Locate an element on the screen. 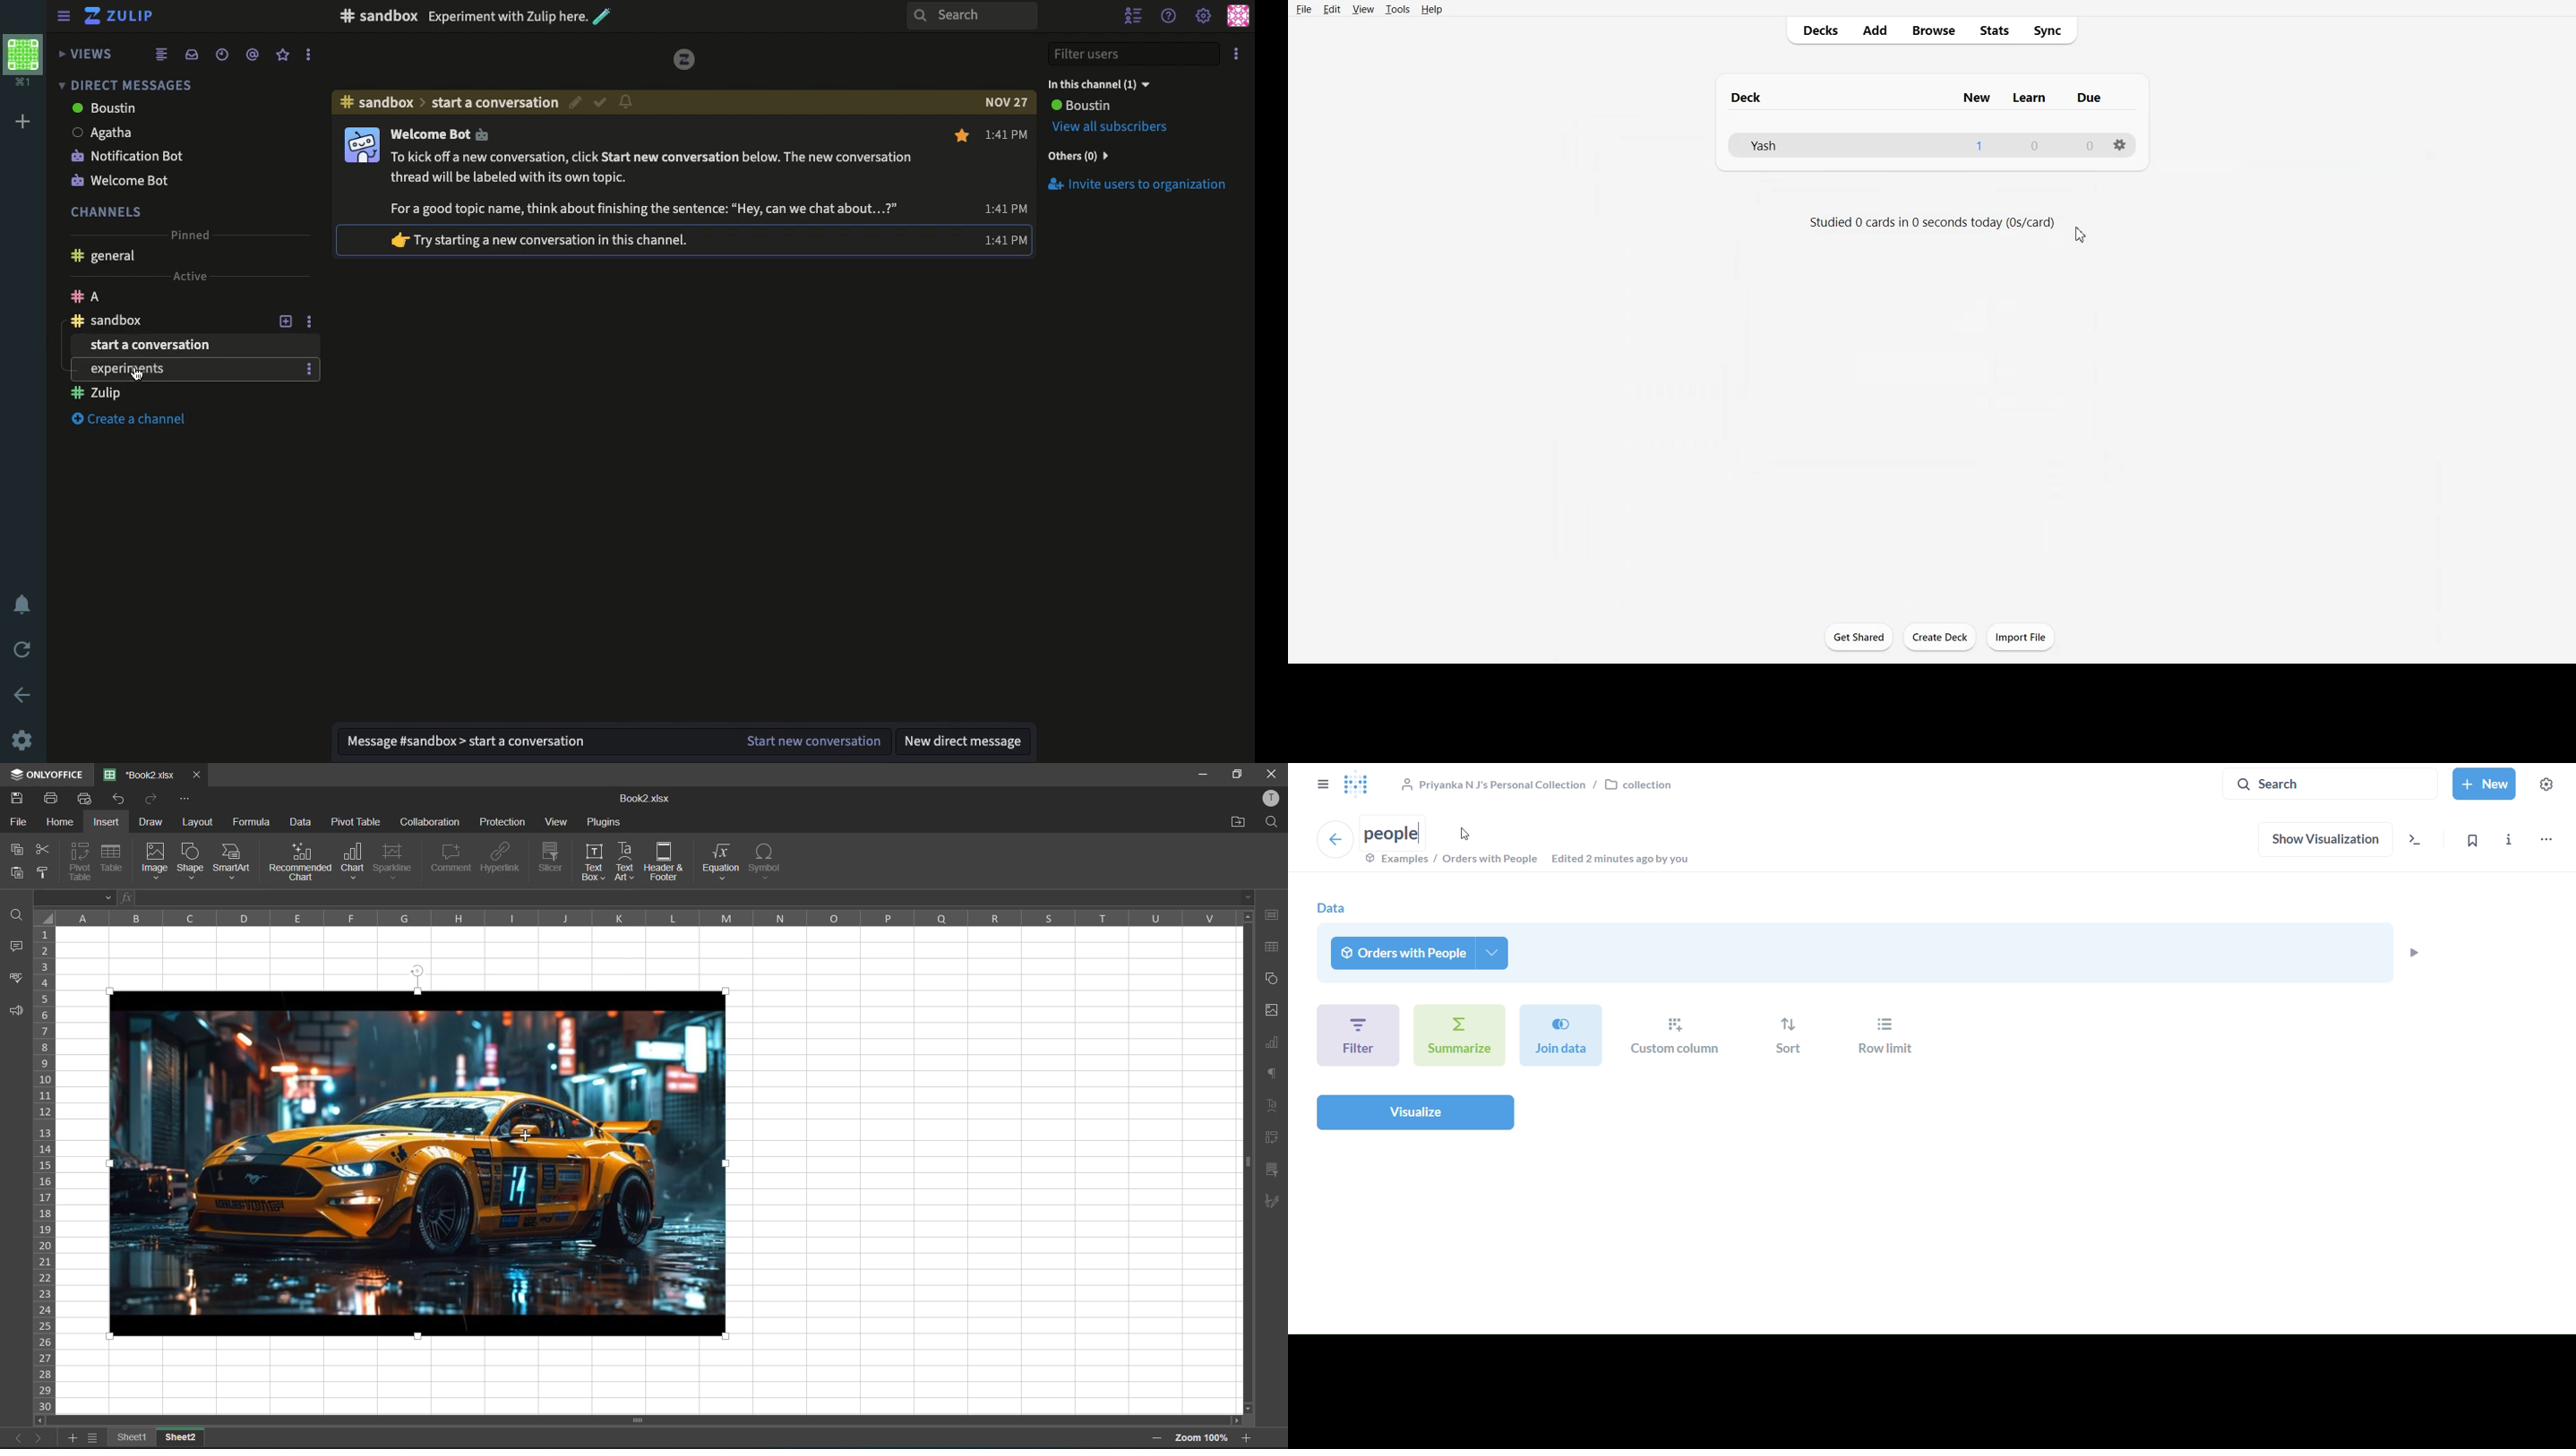 Image resolution: width=2576 pixels, height=1456 pixels. next is located at coordinates (41, 1438).